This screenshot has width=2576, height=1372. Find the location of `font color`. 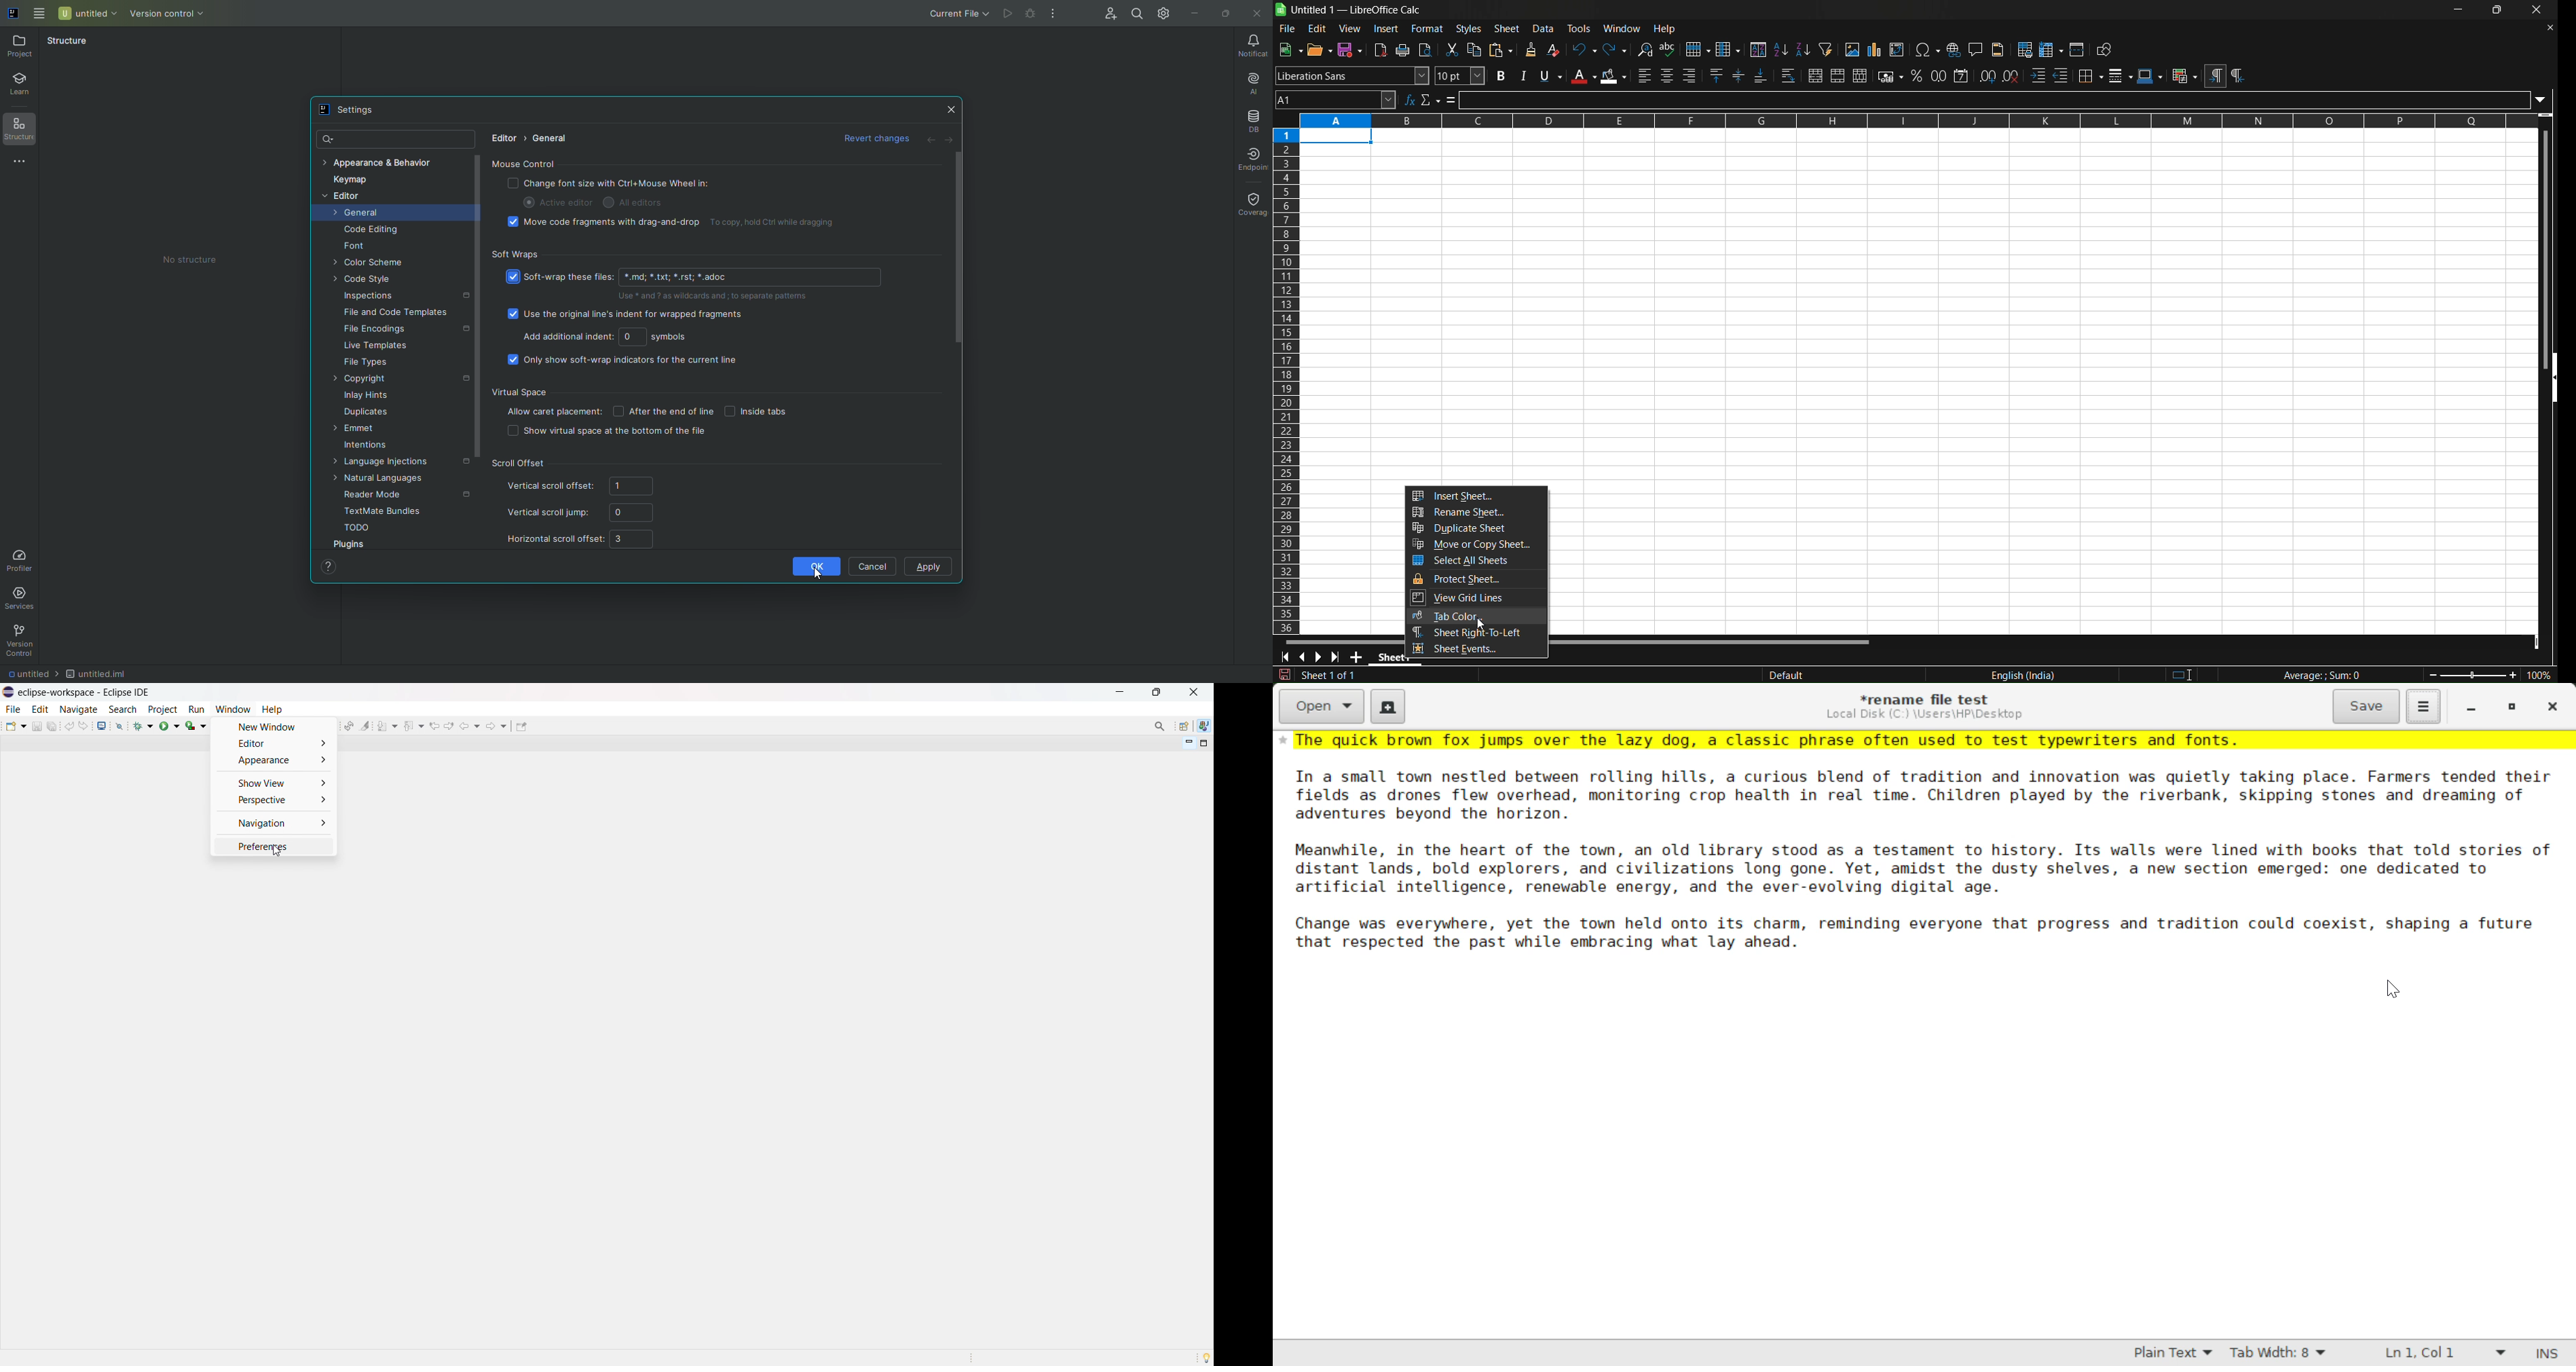

font color is located at coordinates (1583, 76).